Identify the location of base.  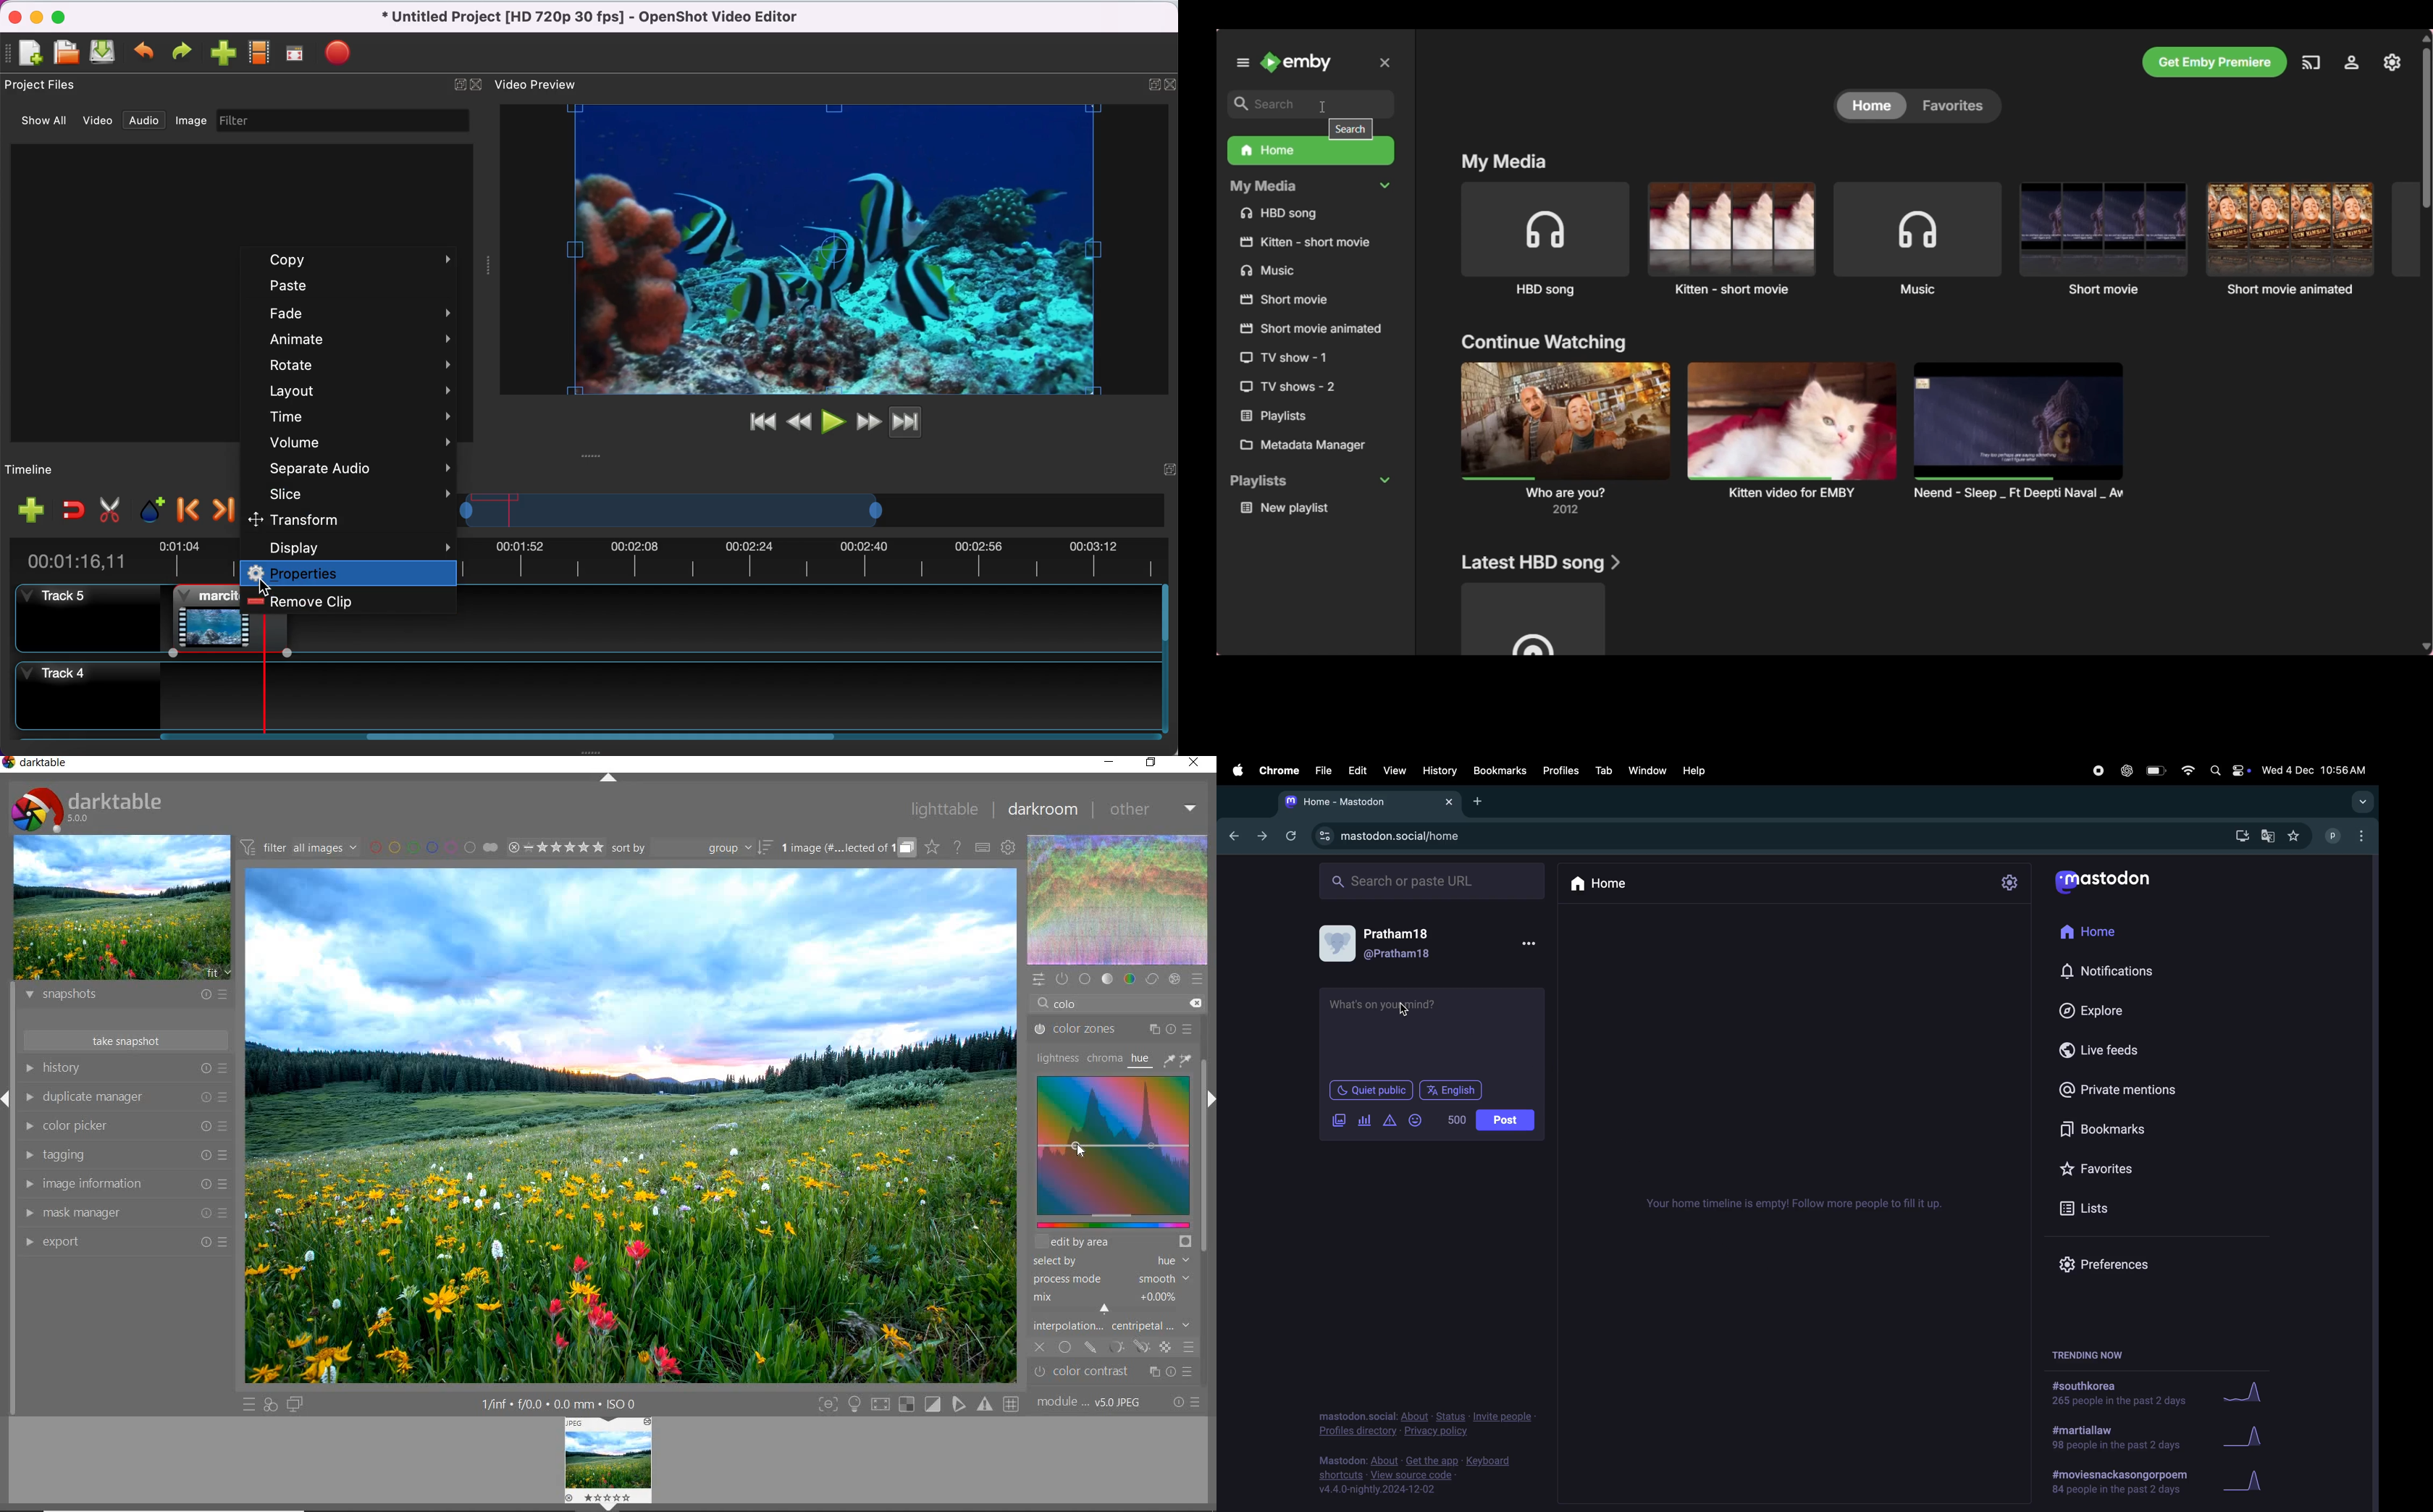
(1085, 979).